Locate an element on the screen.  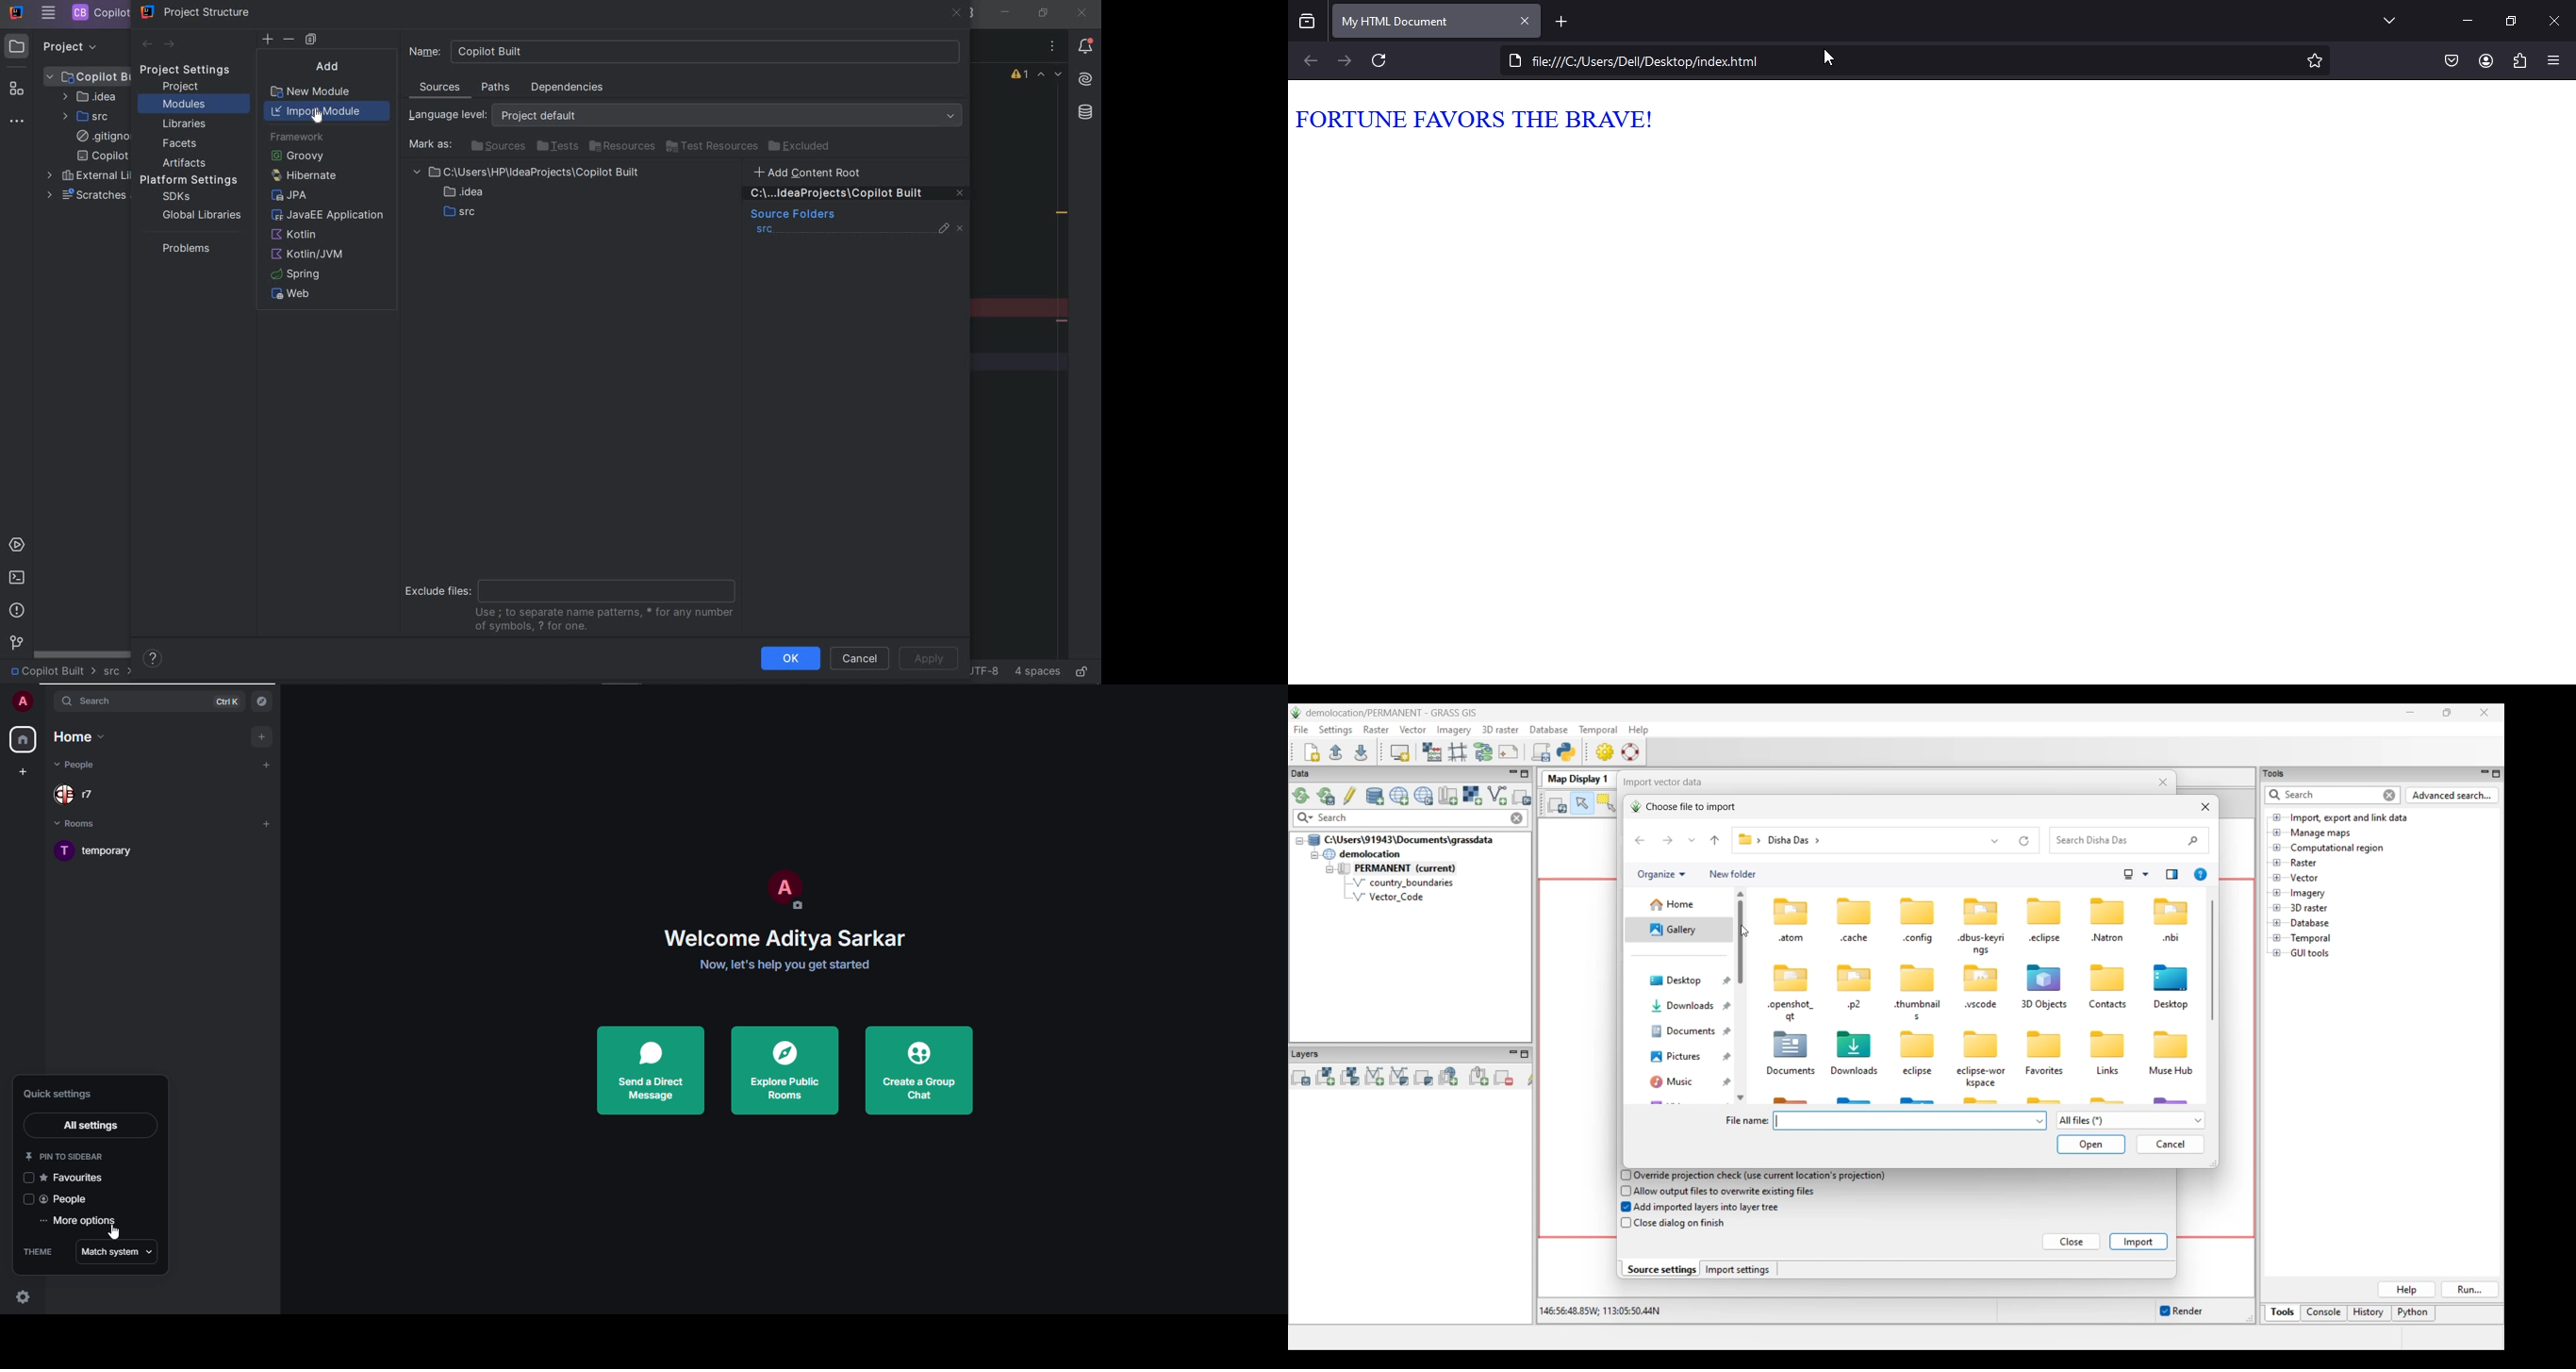
home is located at coordinates (22, 740).